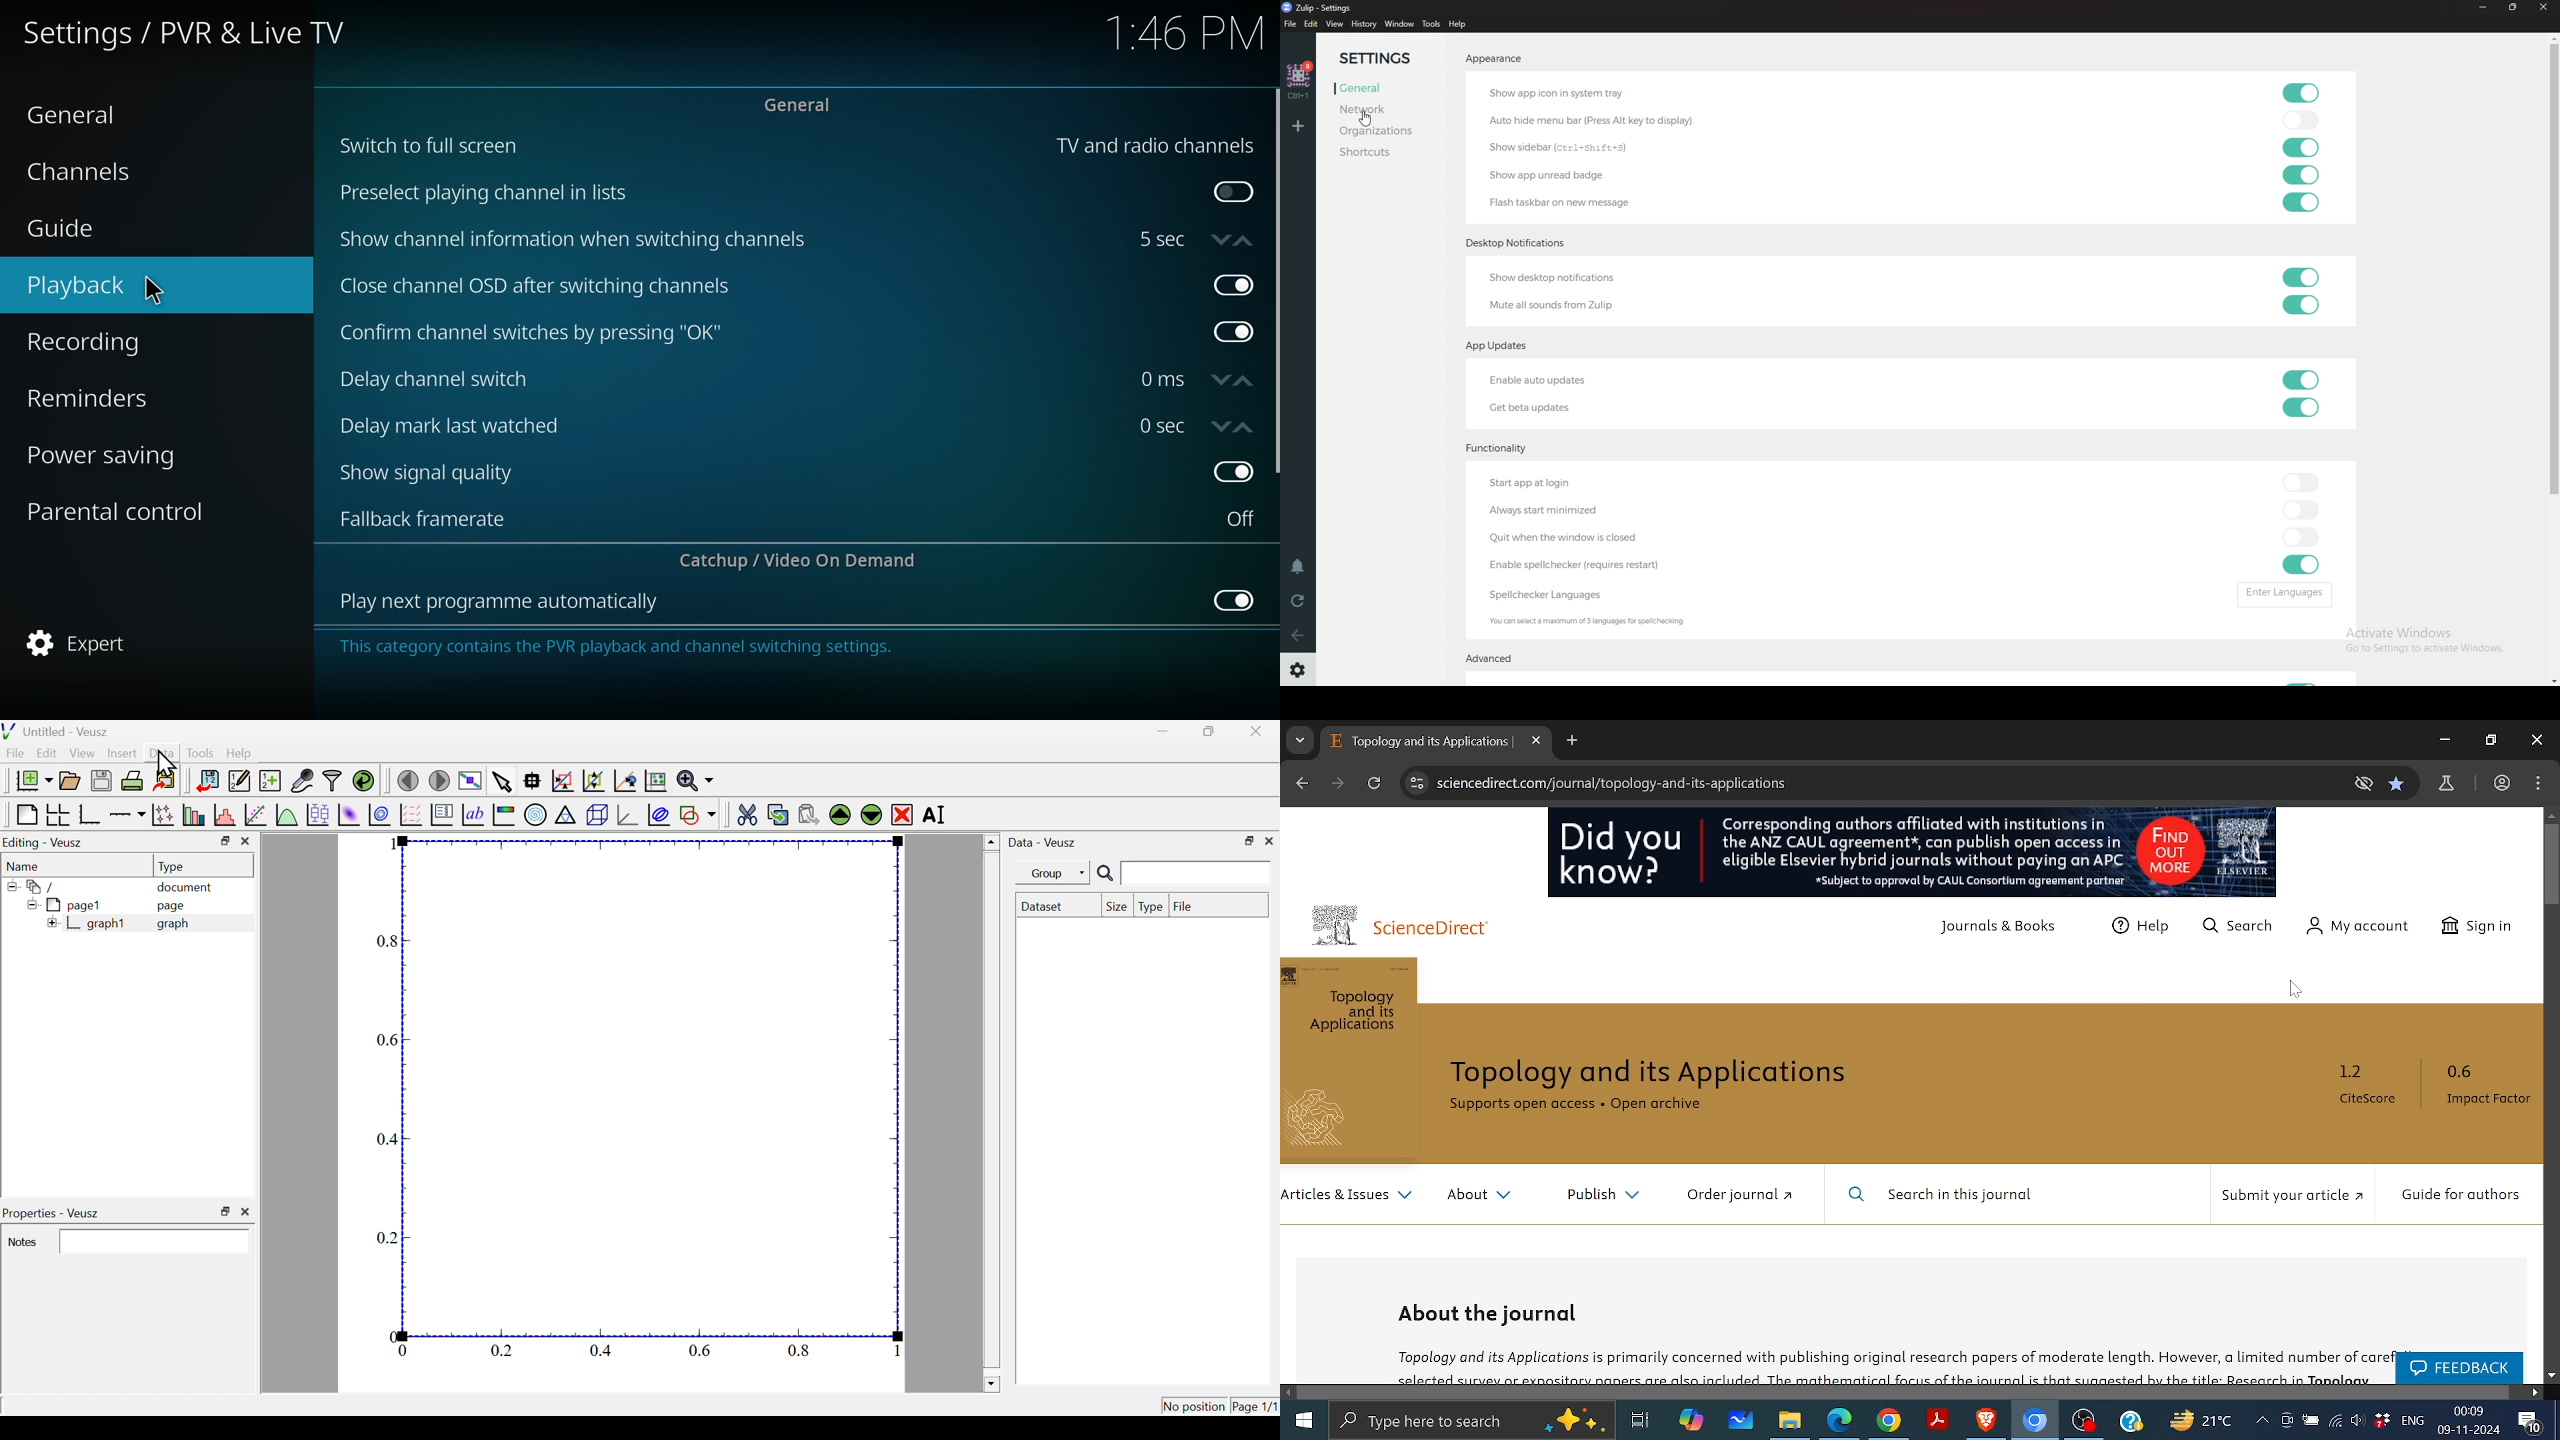 This screenshot has height=1456, width=2576. What do you see at coordinates (470, 779) in the screenshot?
I see `view plot full screen` at bounding box center [470, 779].